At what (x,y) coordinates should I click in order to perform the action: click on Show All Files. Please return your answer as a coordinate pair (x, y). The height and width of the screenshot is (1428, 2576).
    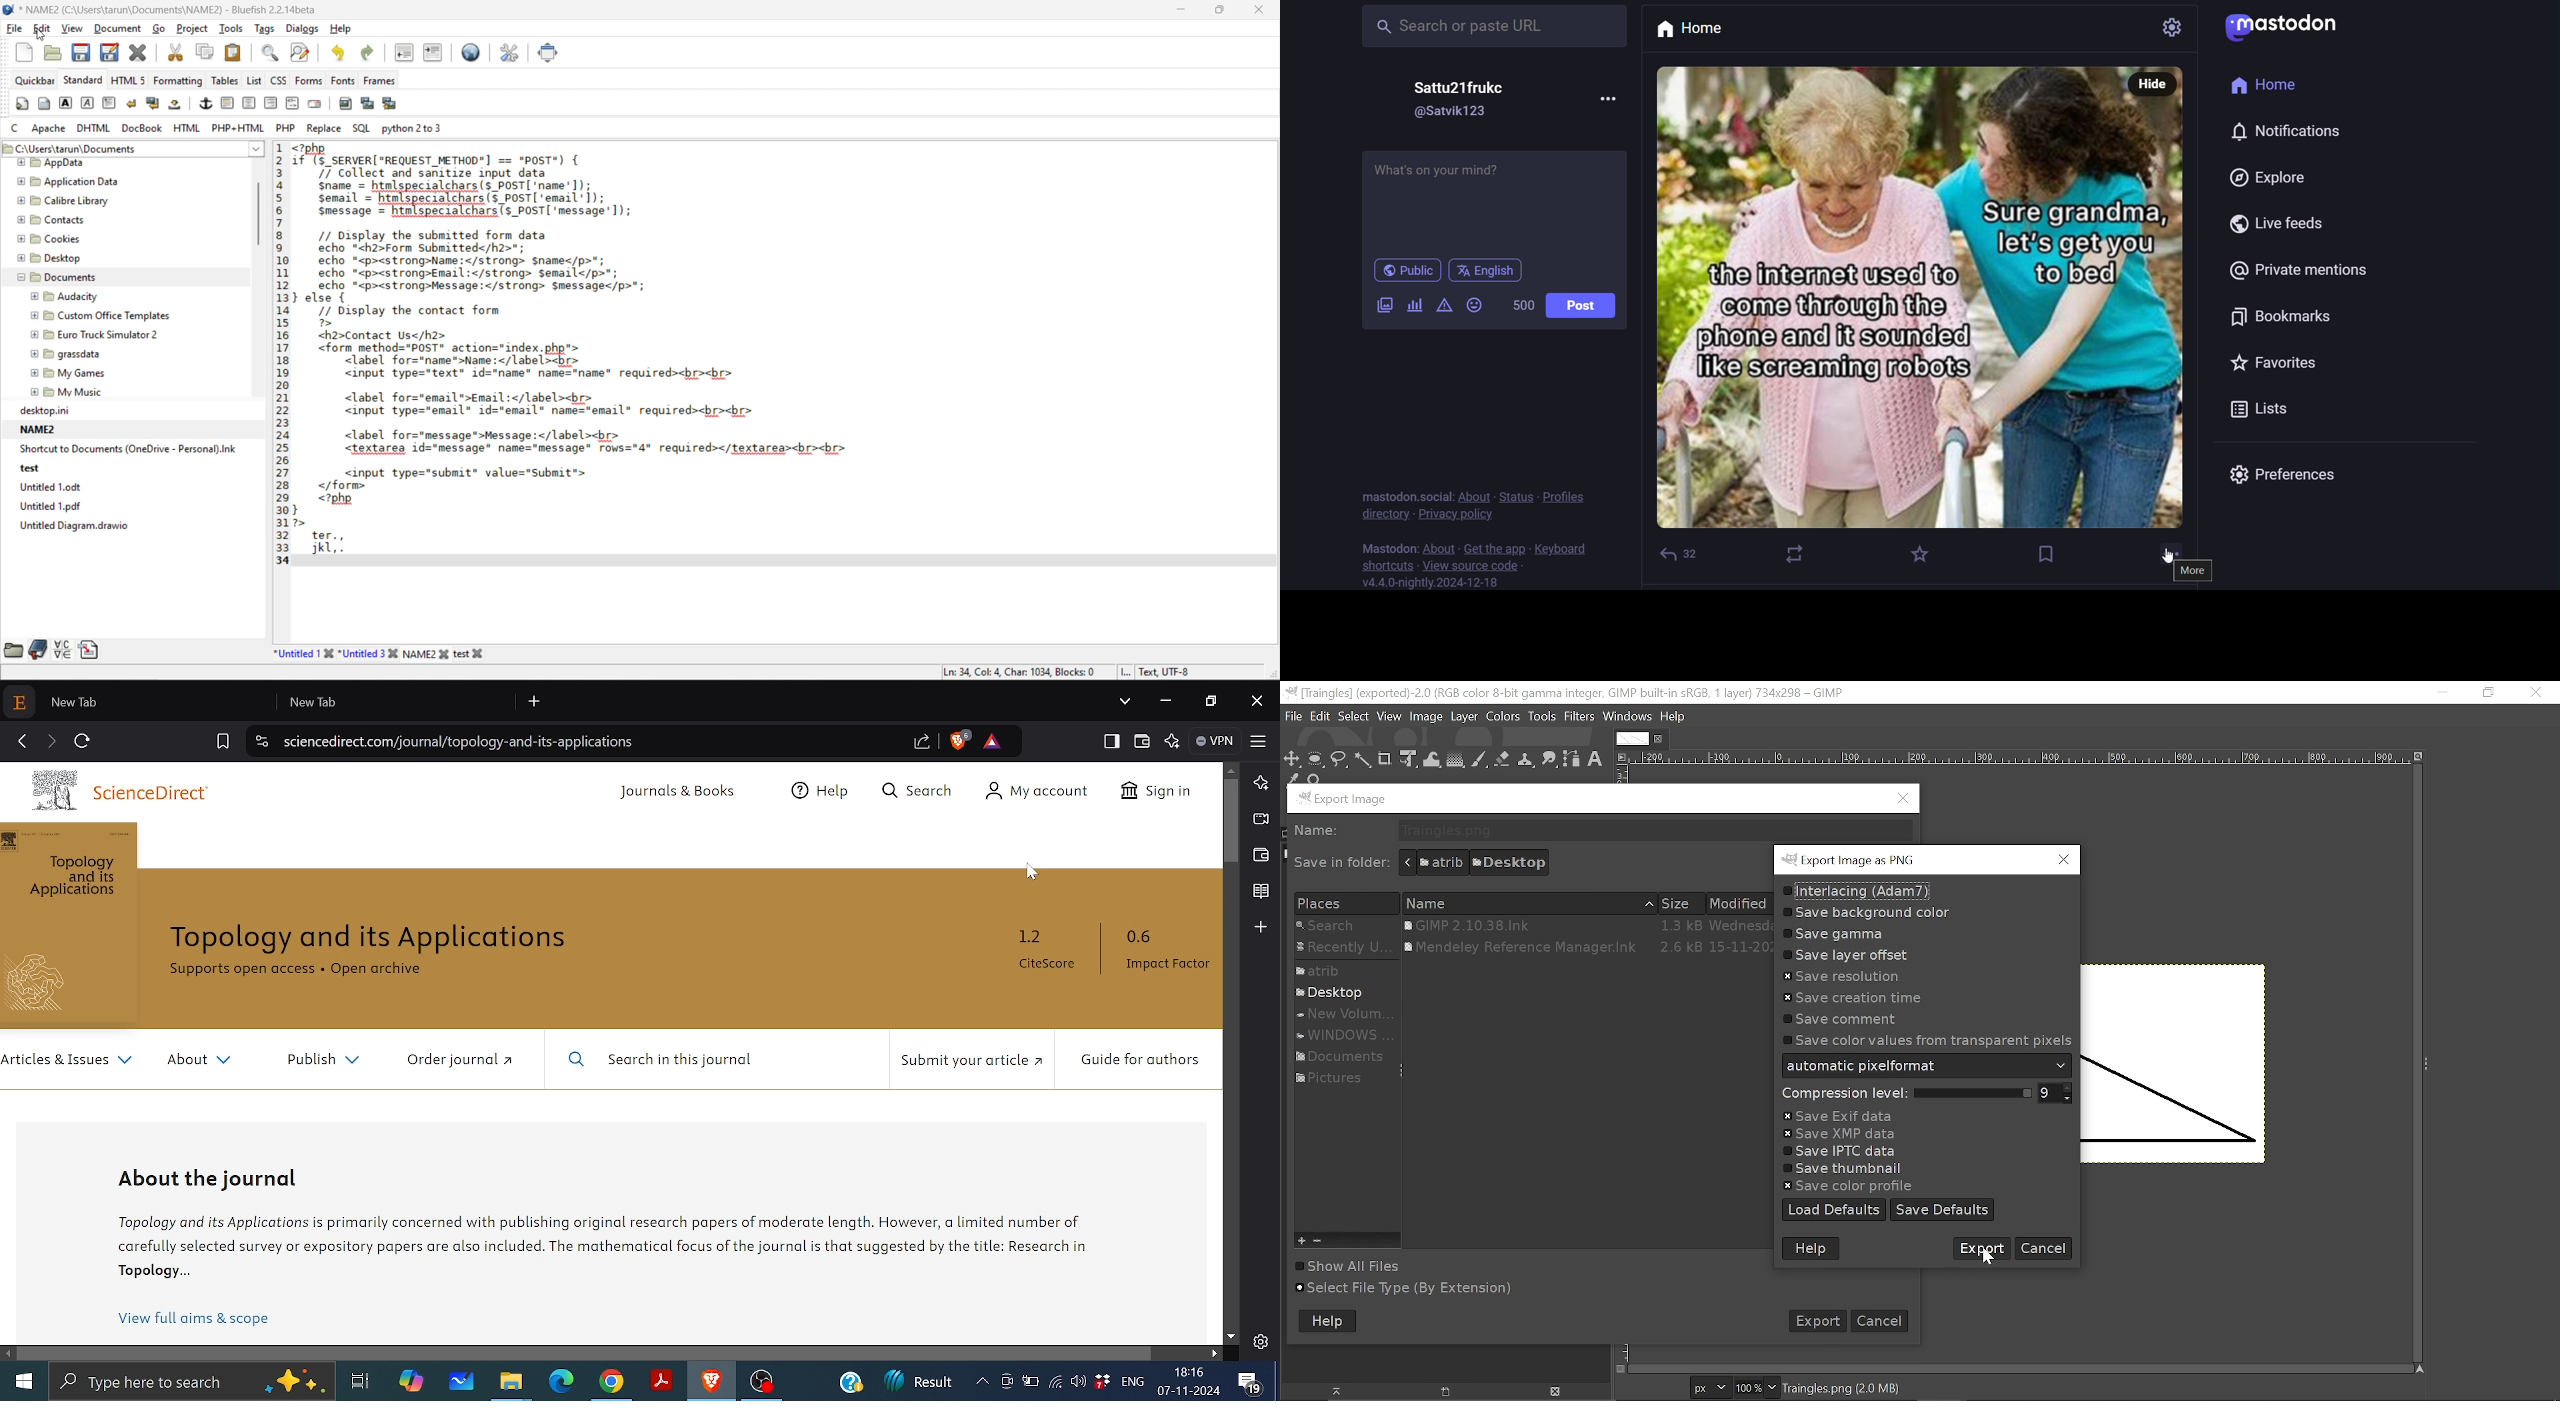
    Looking at the image, I should click on (1370, 1266).